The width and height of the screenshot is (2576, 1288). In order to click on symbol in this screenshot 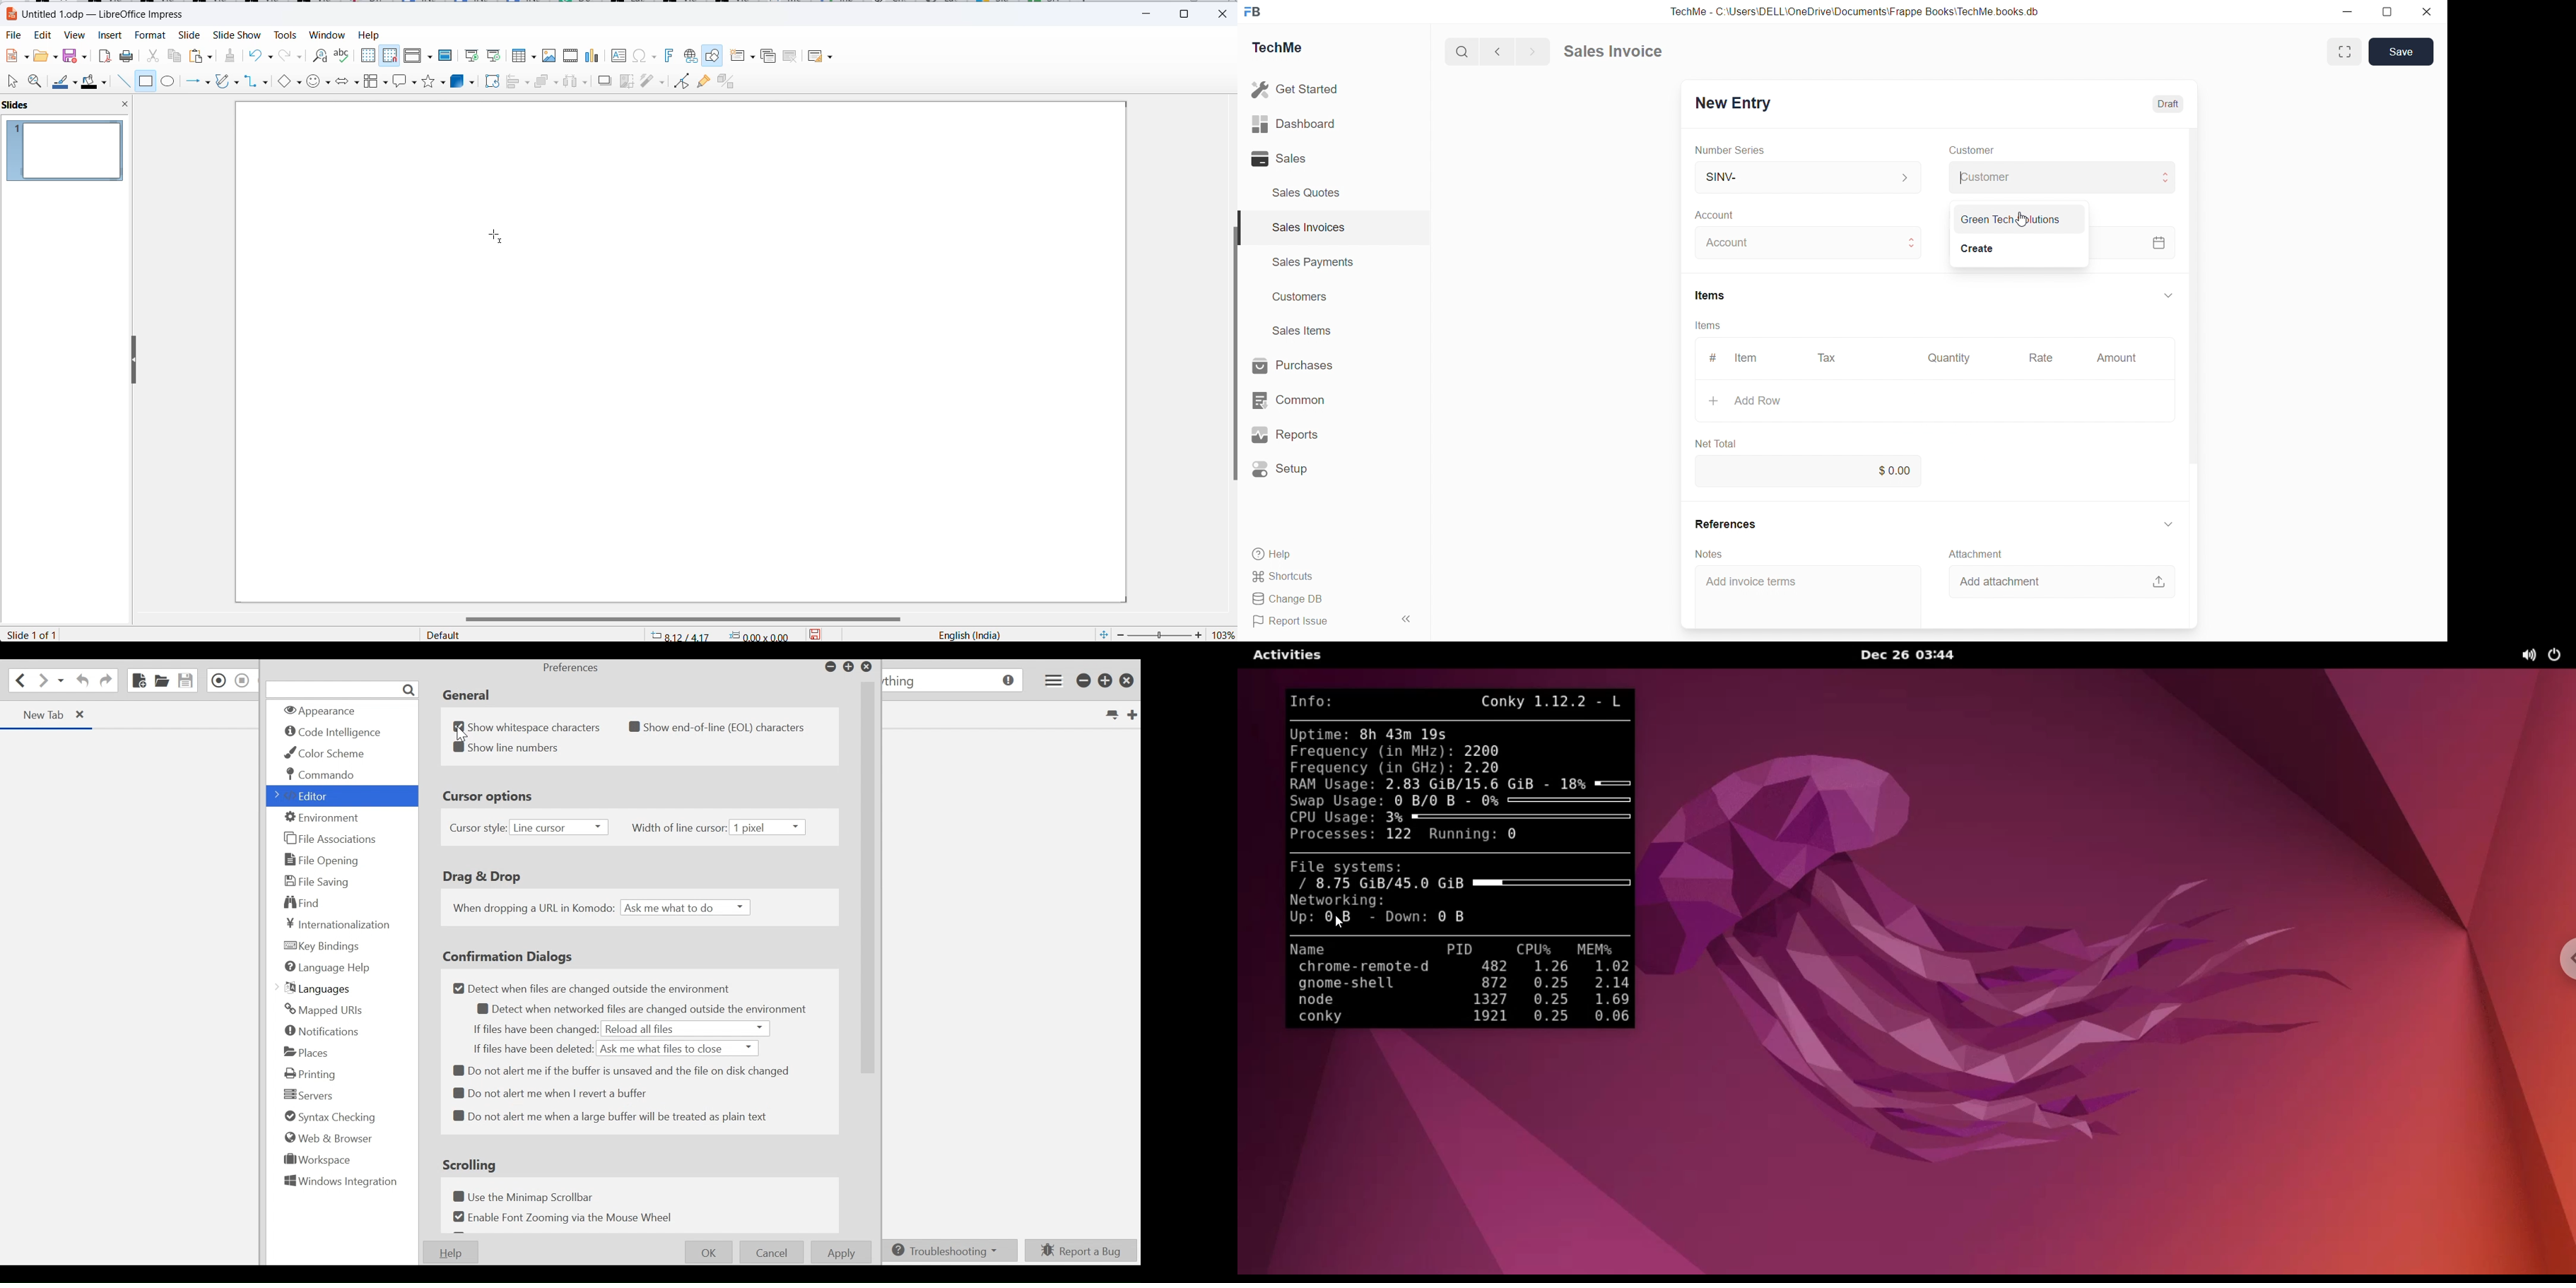, I will do `click(319, 82)`.